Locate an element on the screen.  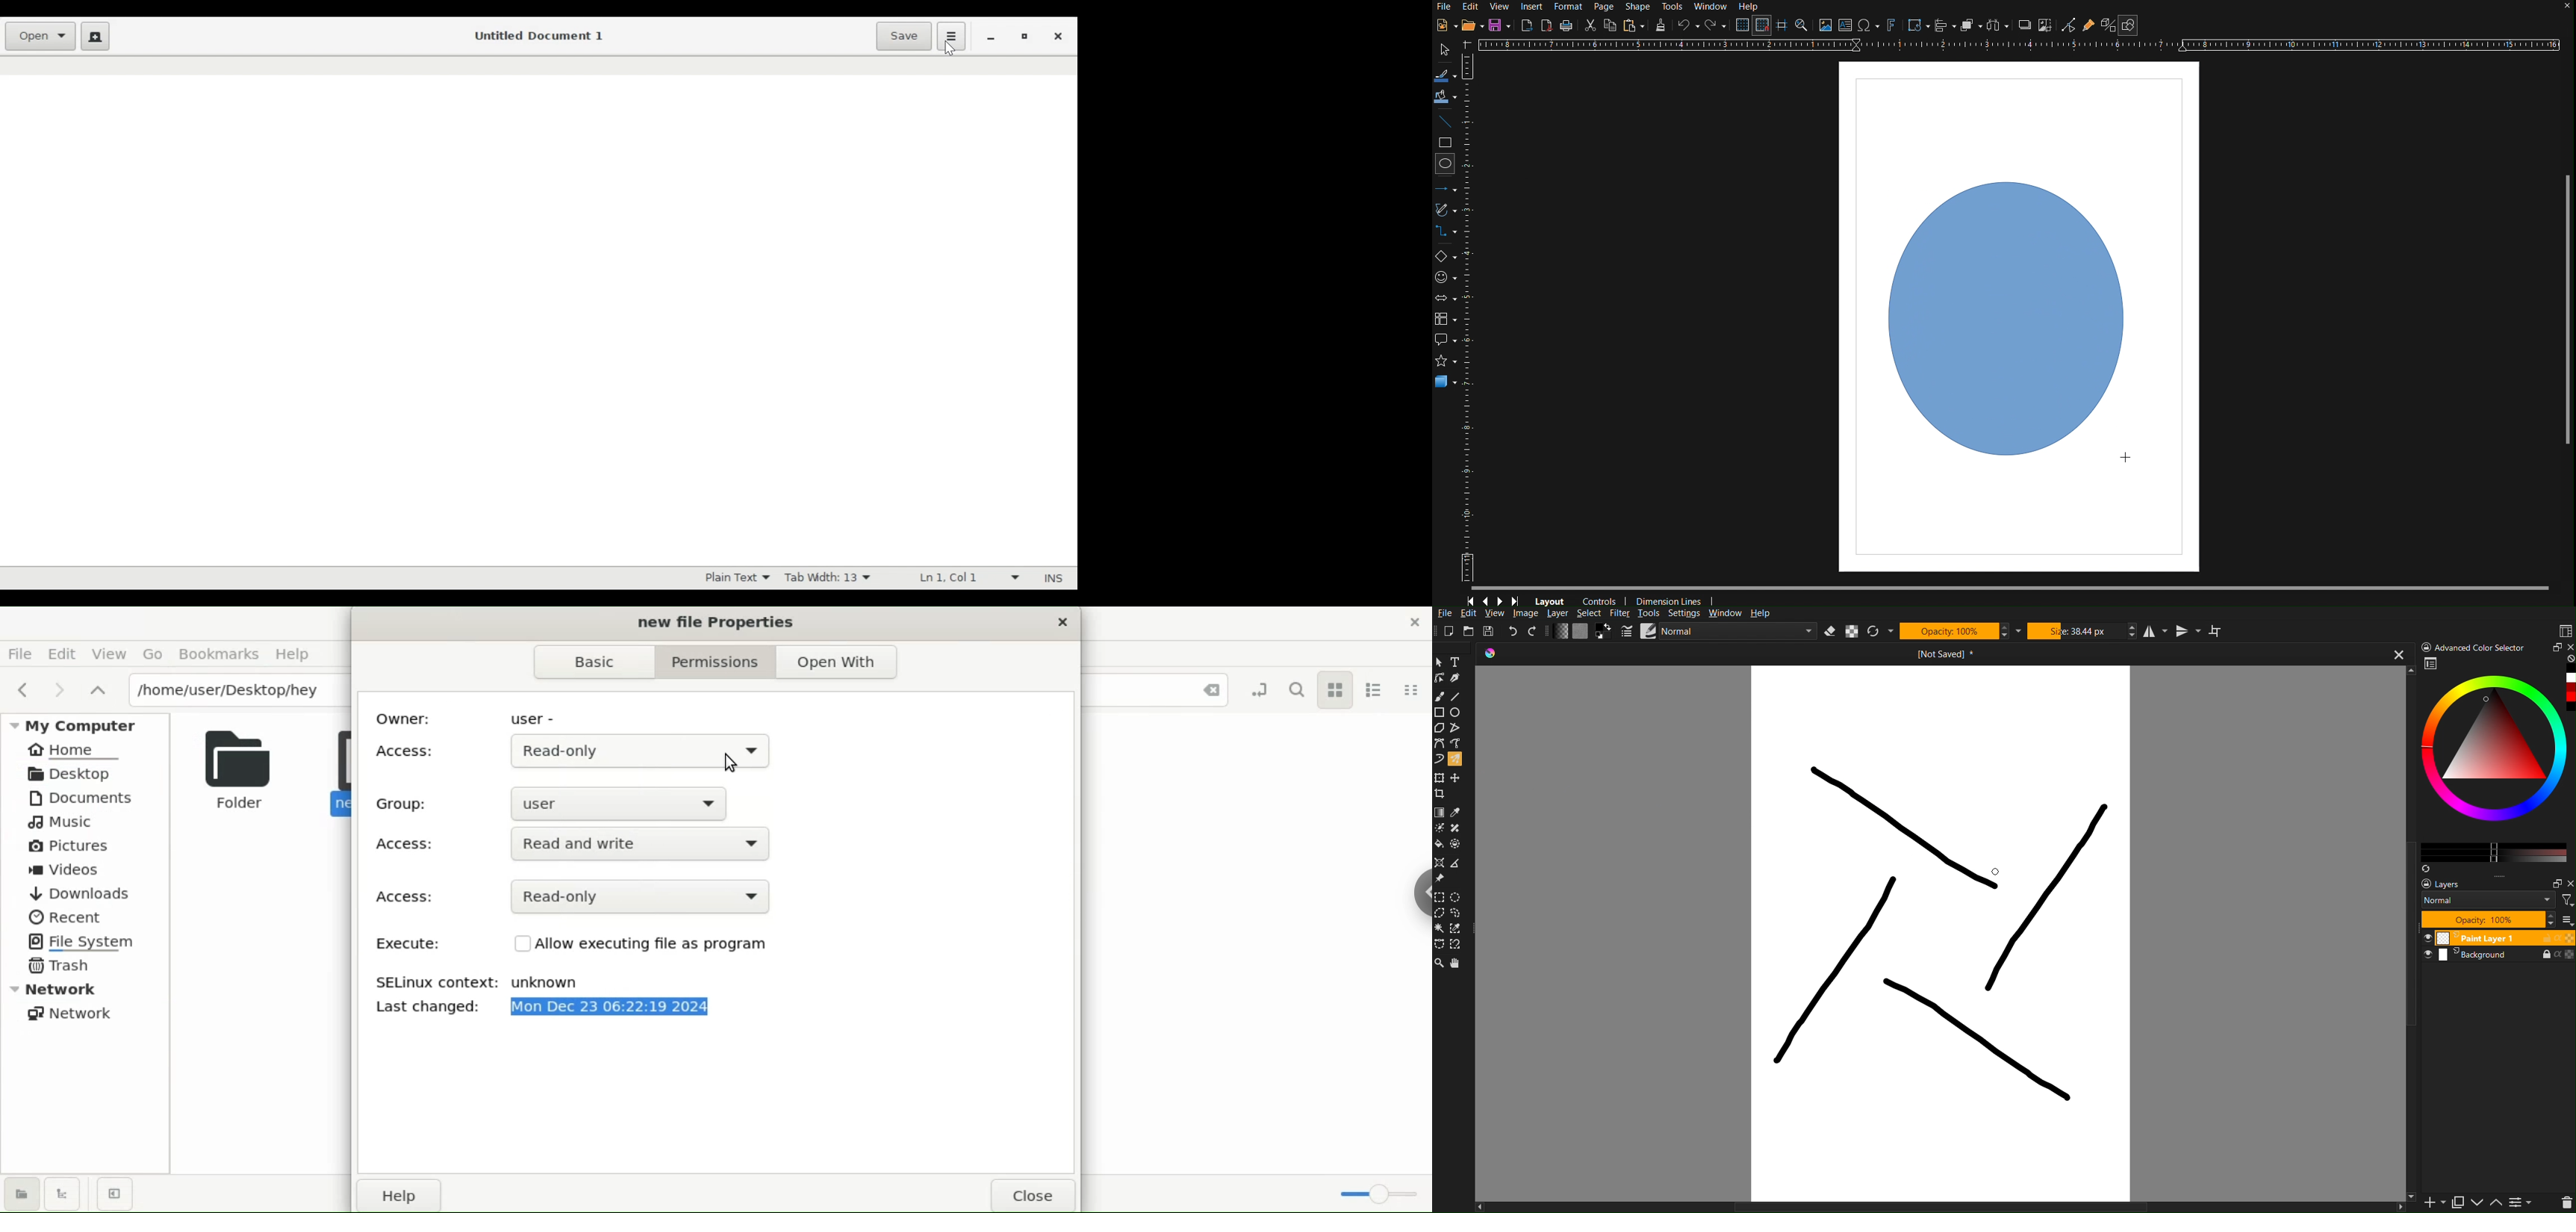
Page is located at coordinates (1606, 7).